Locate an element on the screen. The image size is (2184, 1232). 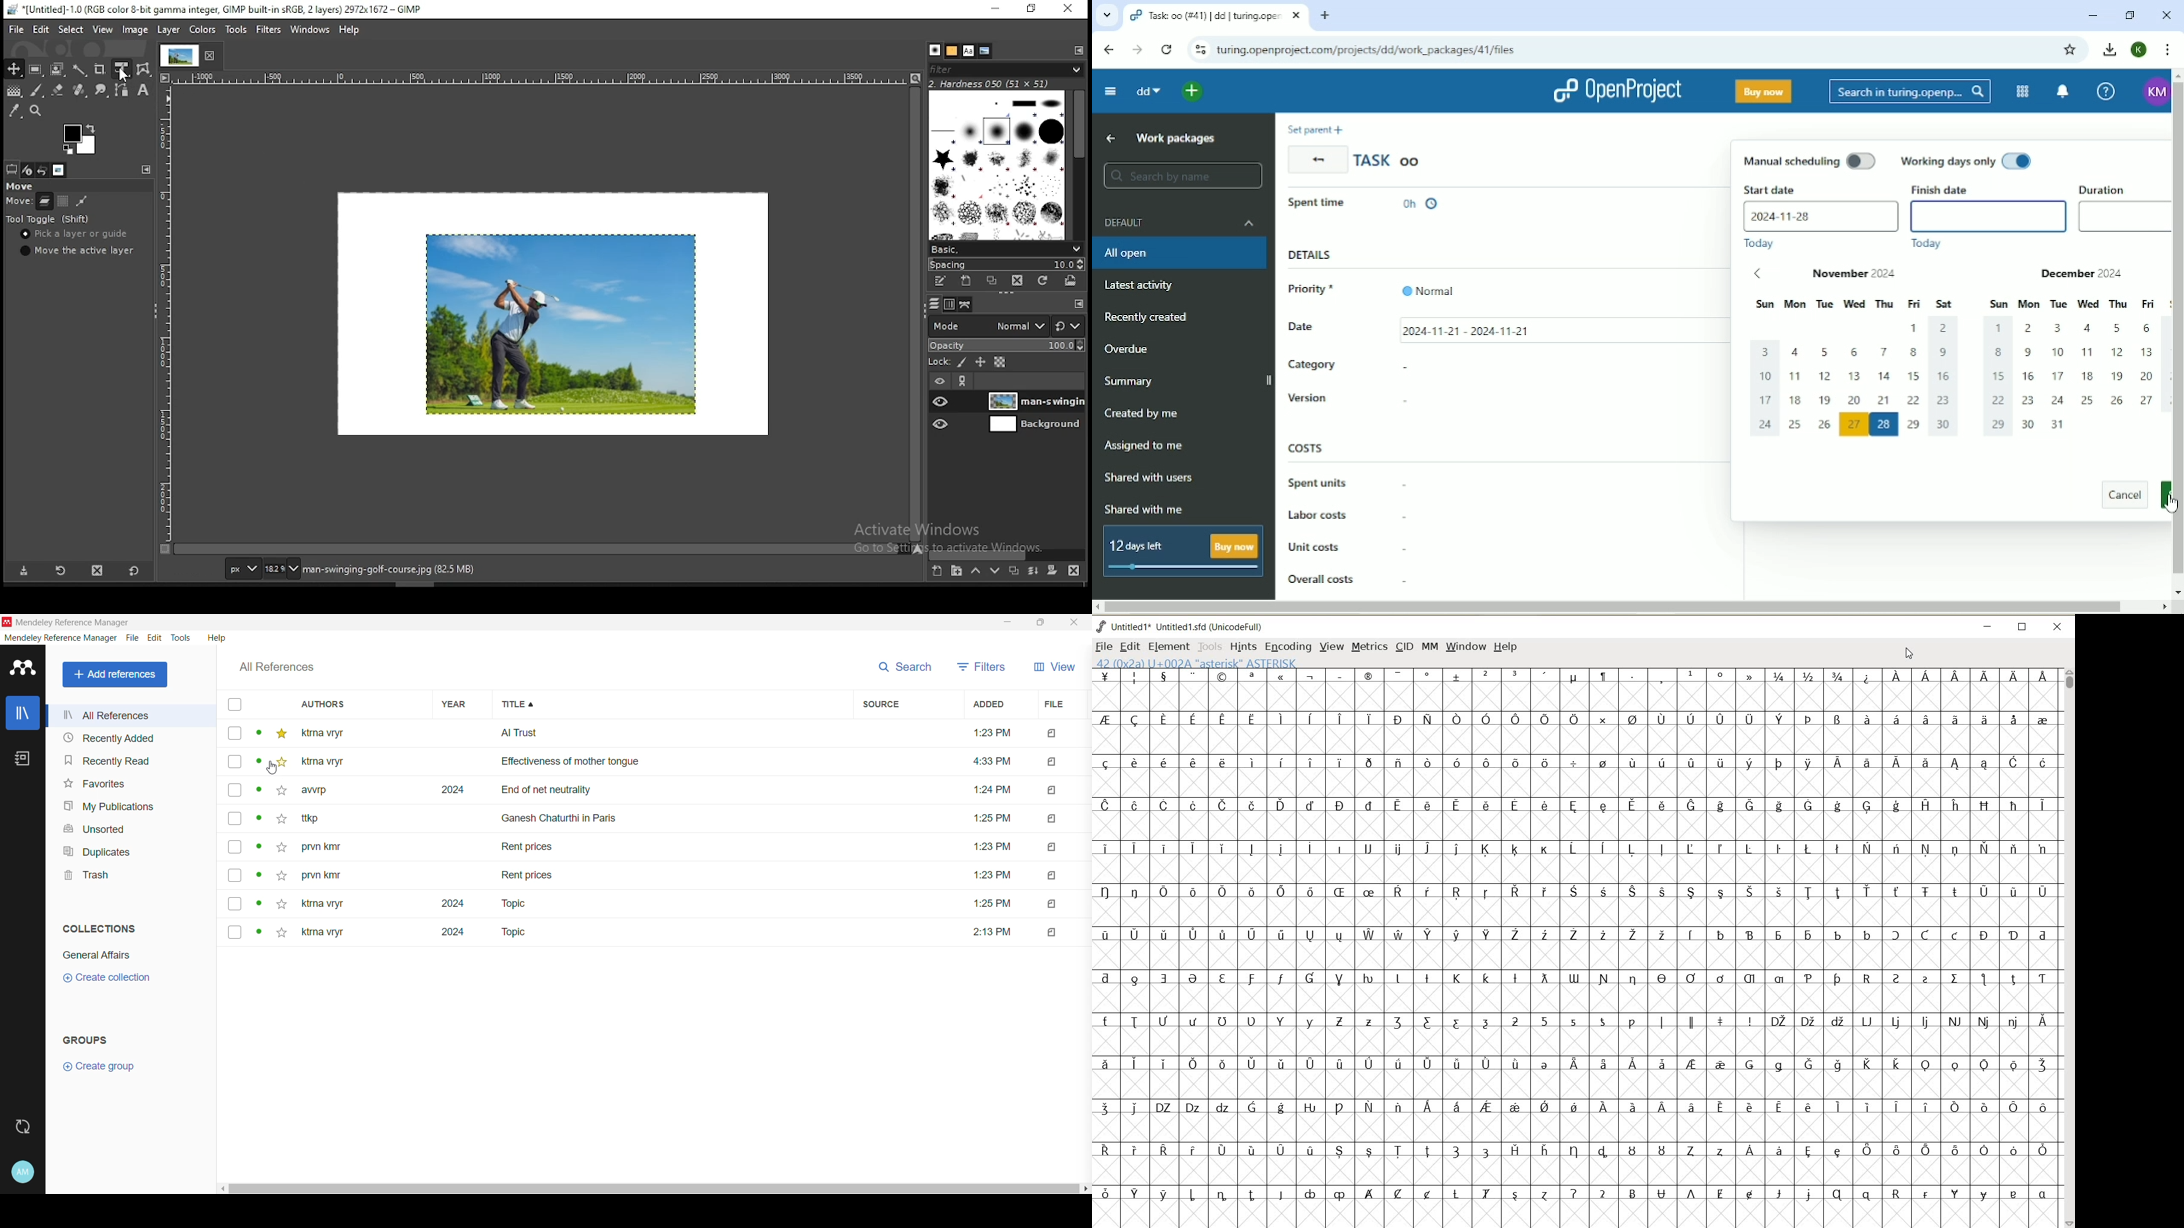
box is located at coordinates (234, 762).